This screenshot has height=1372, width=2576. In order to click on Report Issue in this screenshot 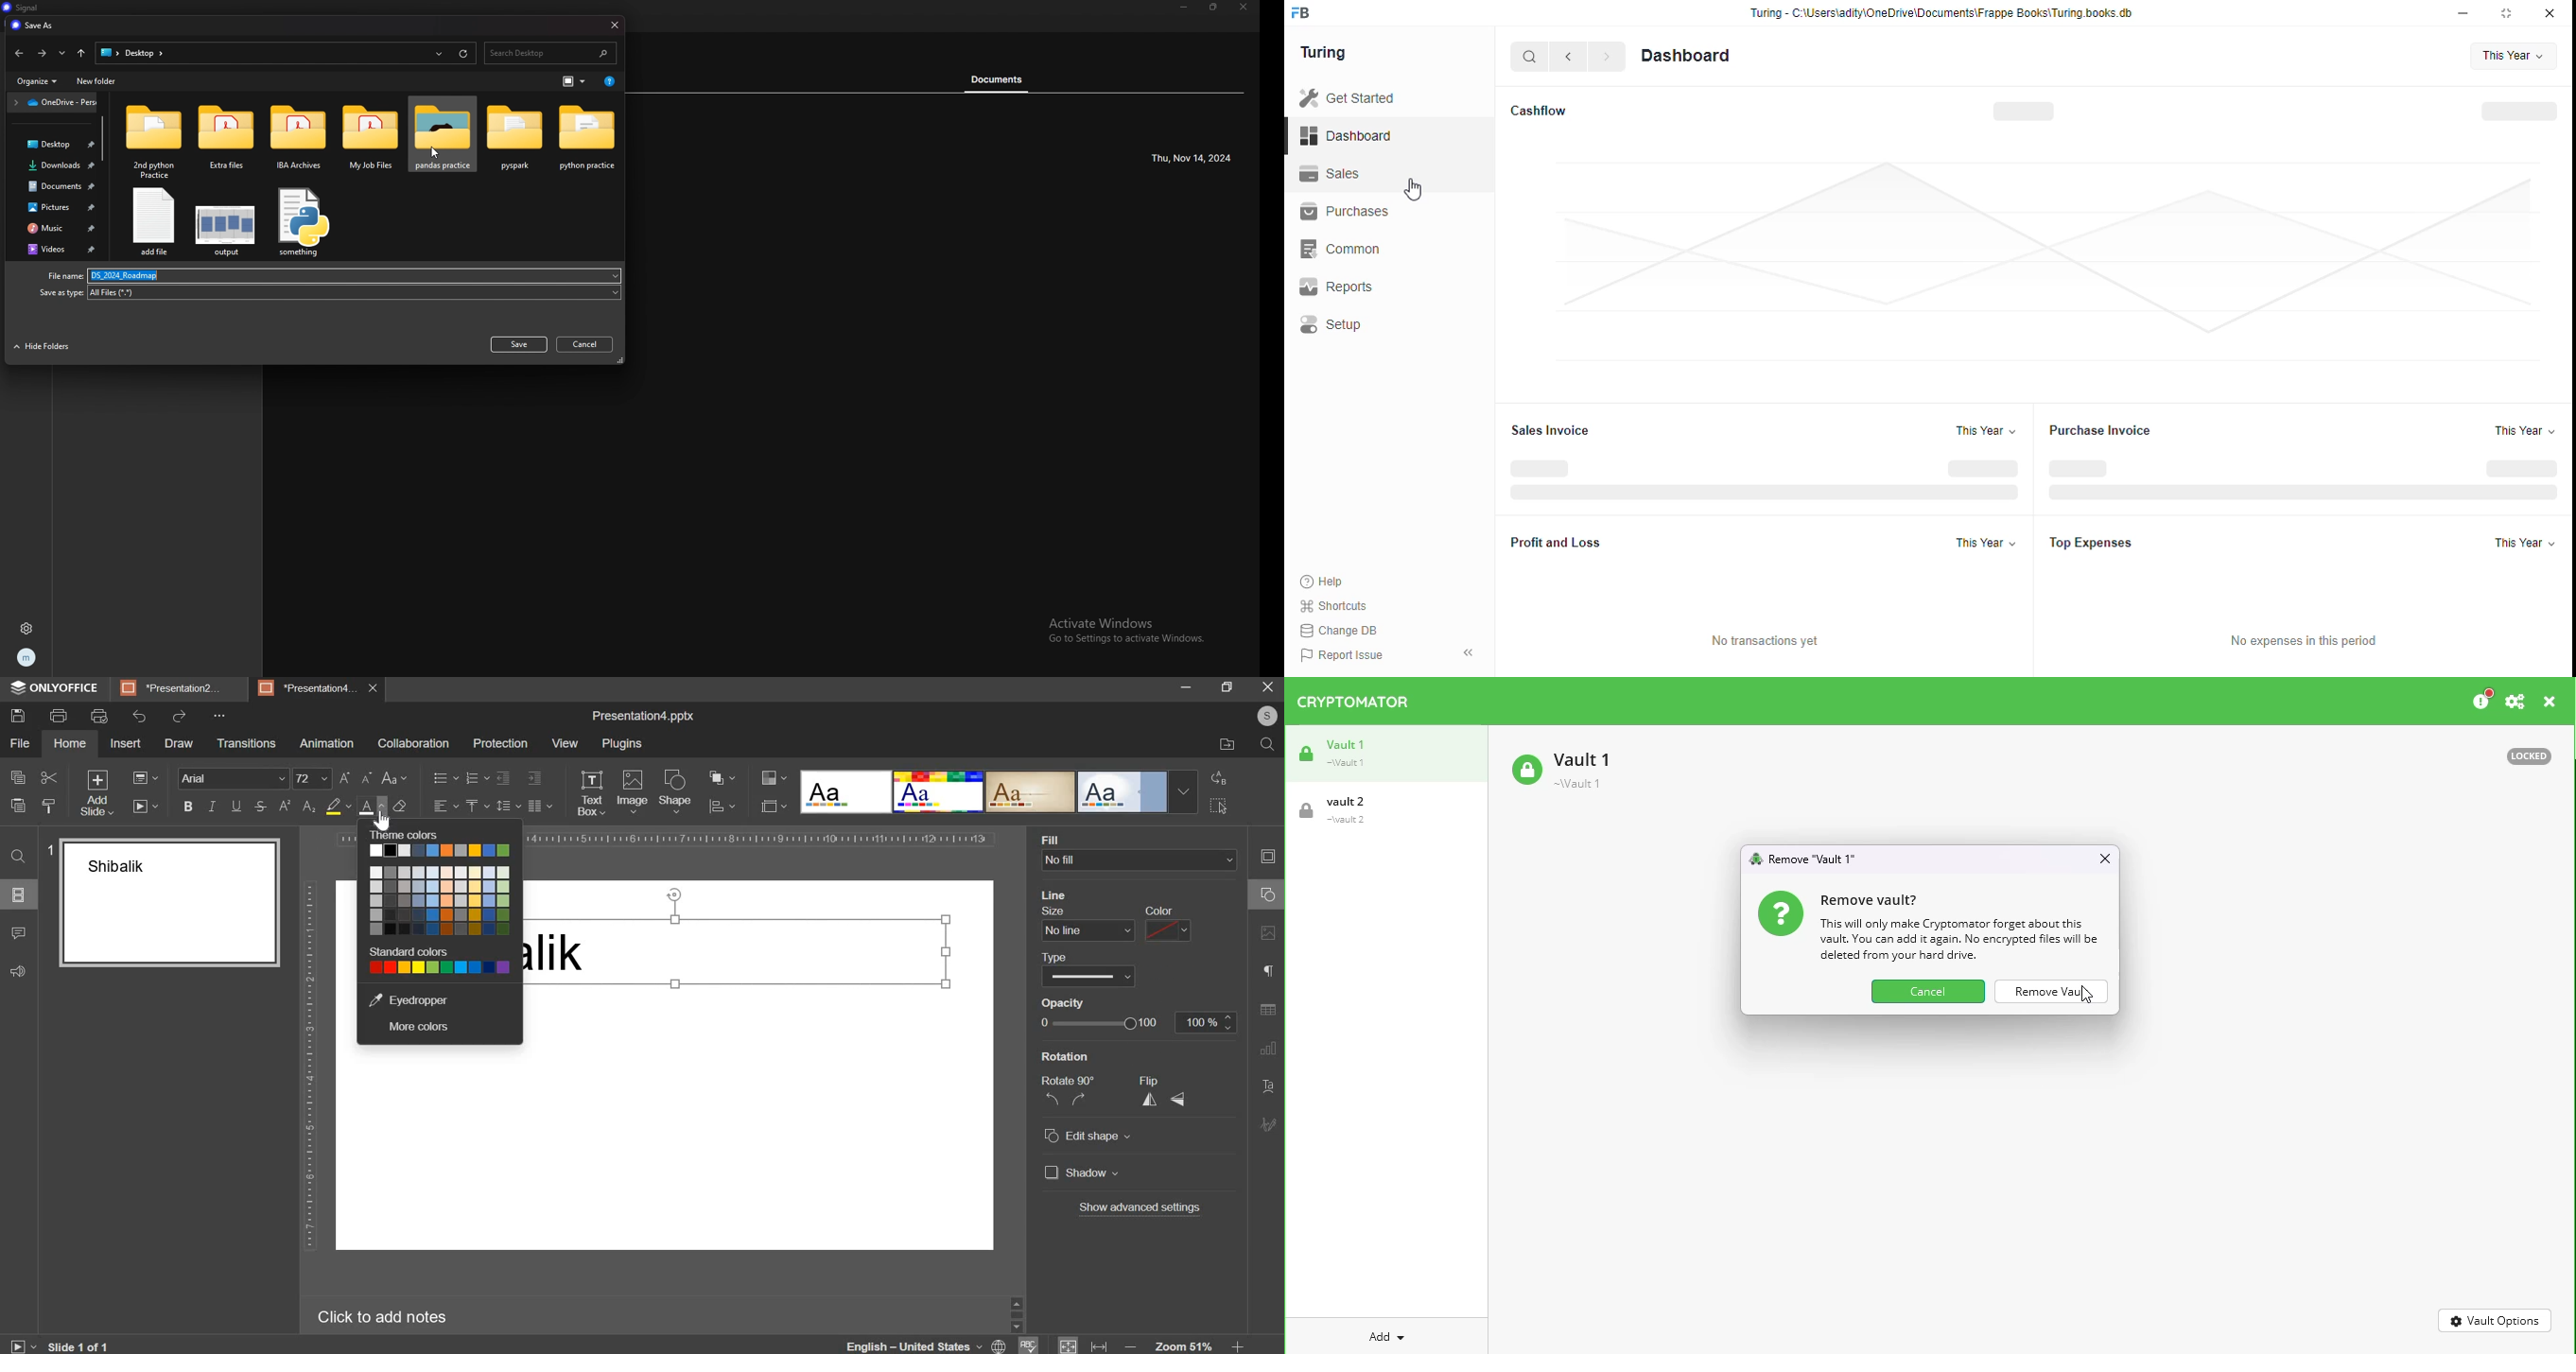, I will do `click(1346, 653)`.